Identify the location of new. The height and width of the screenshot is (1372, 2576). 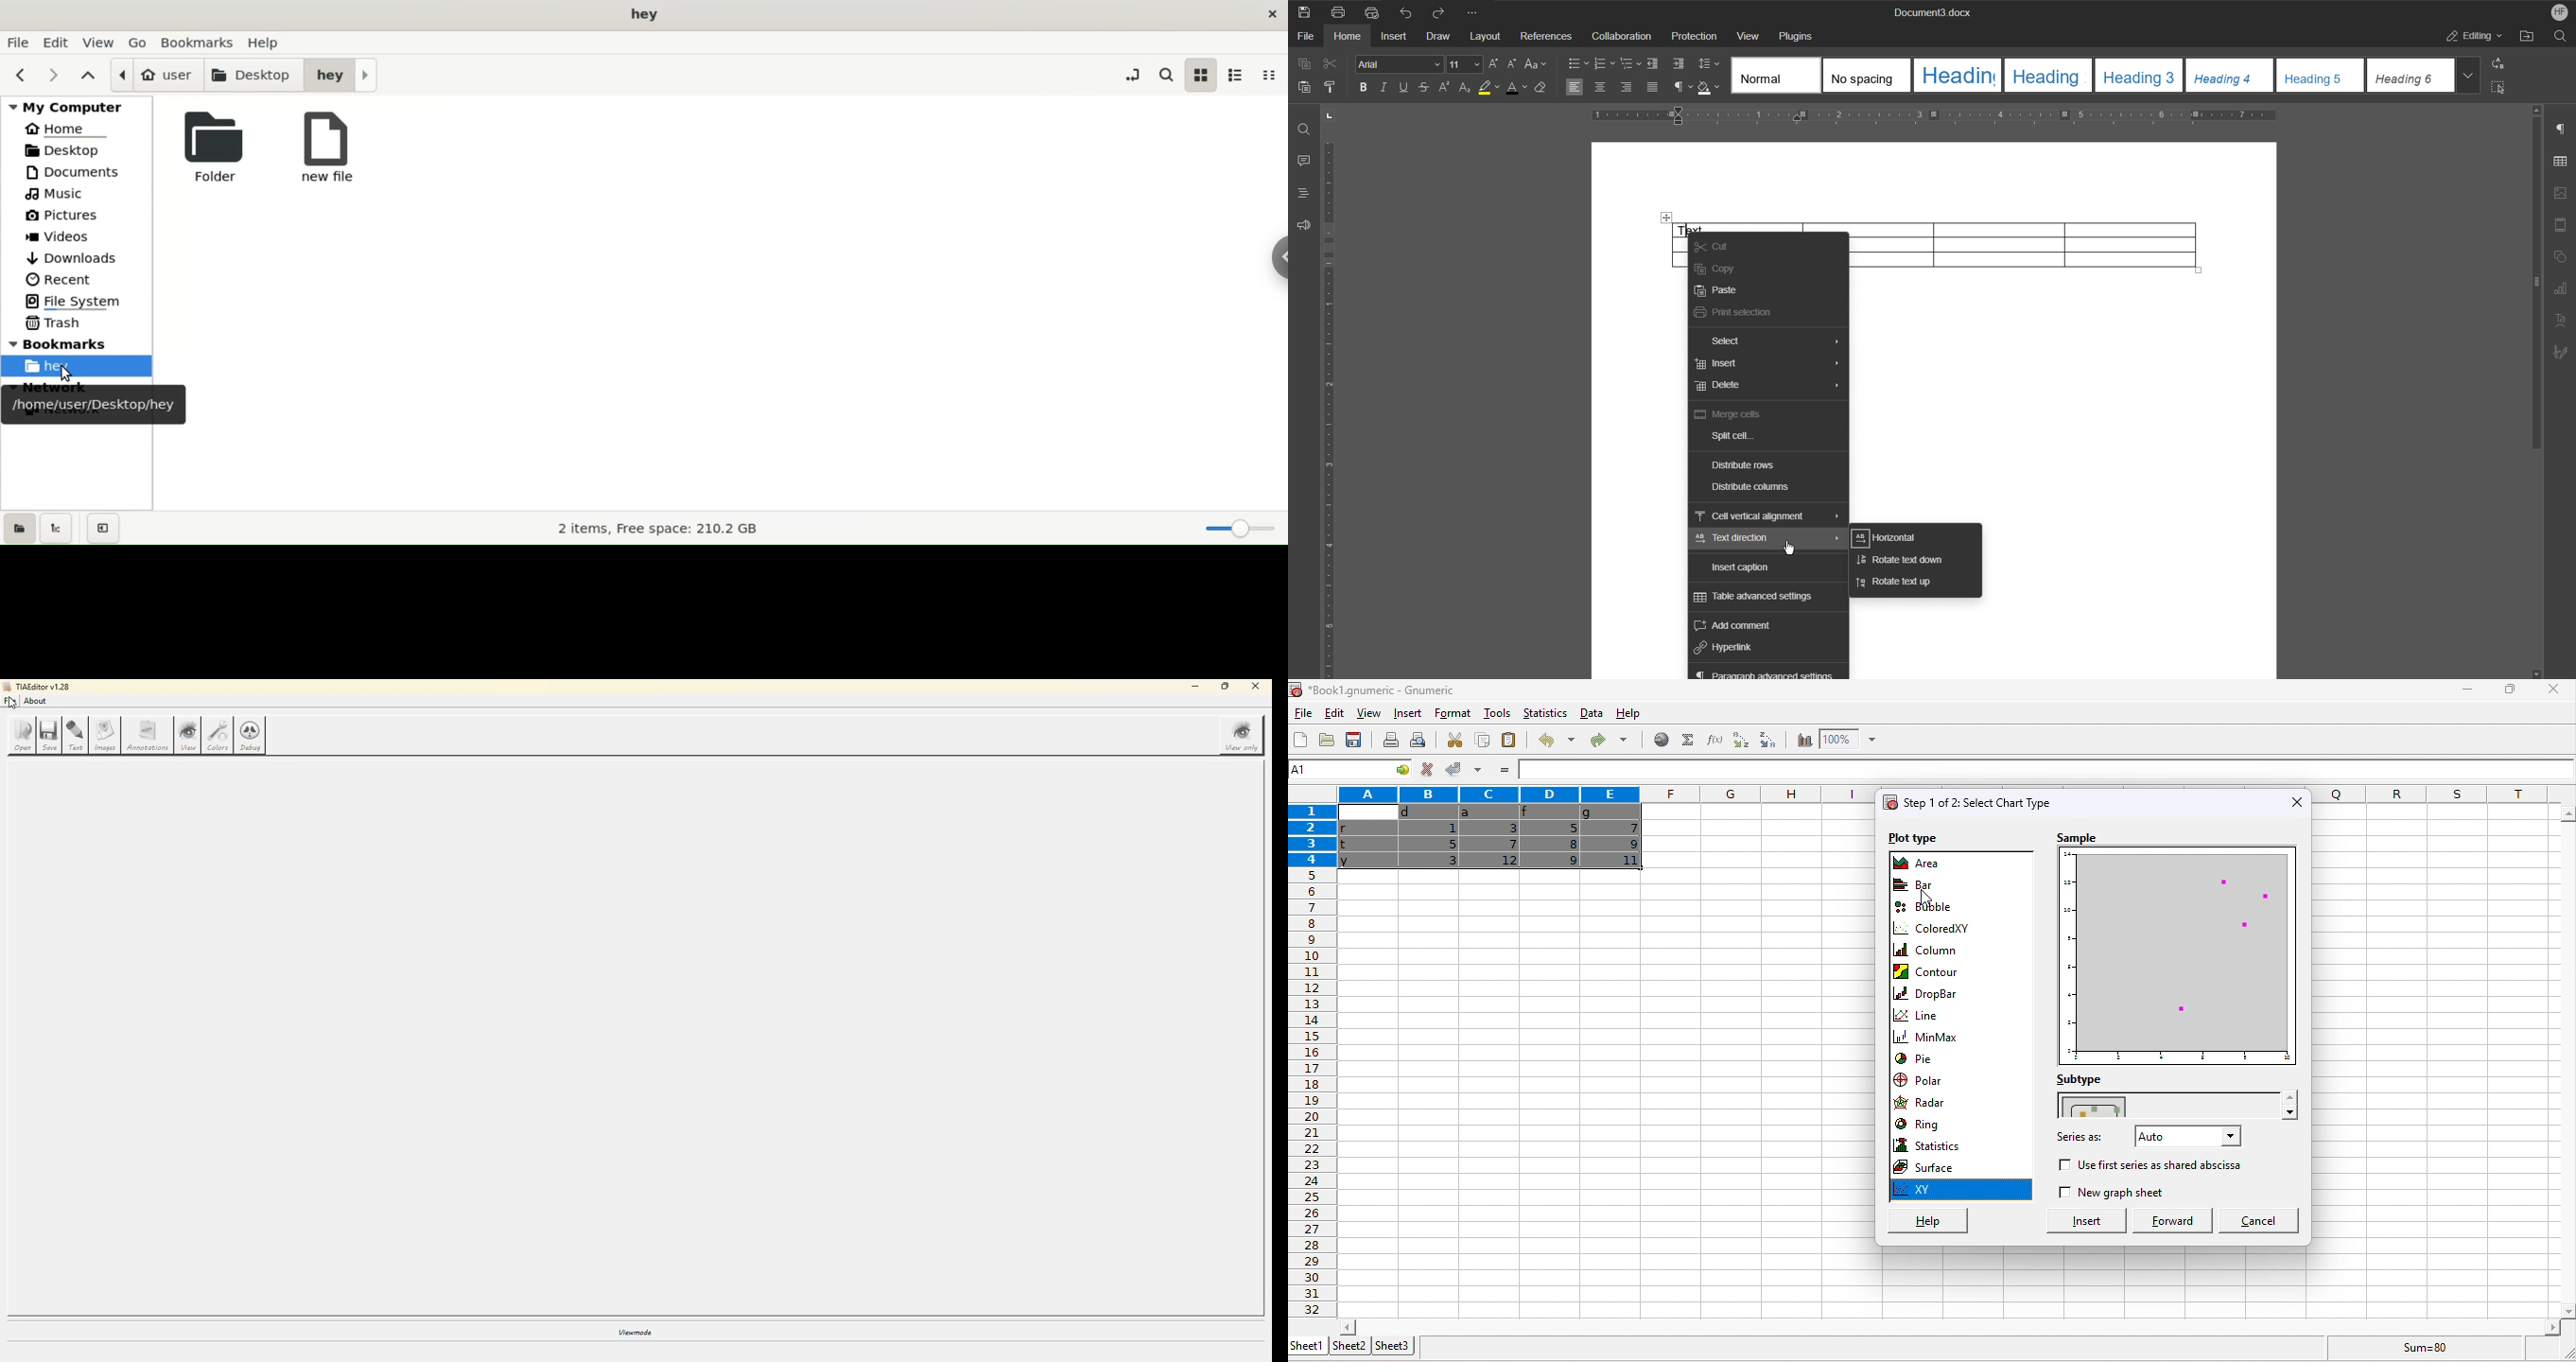
(1299, 740).